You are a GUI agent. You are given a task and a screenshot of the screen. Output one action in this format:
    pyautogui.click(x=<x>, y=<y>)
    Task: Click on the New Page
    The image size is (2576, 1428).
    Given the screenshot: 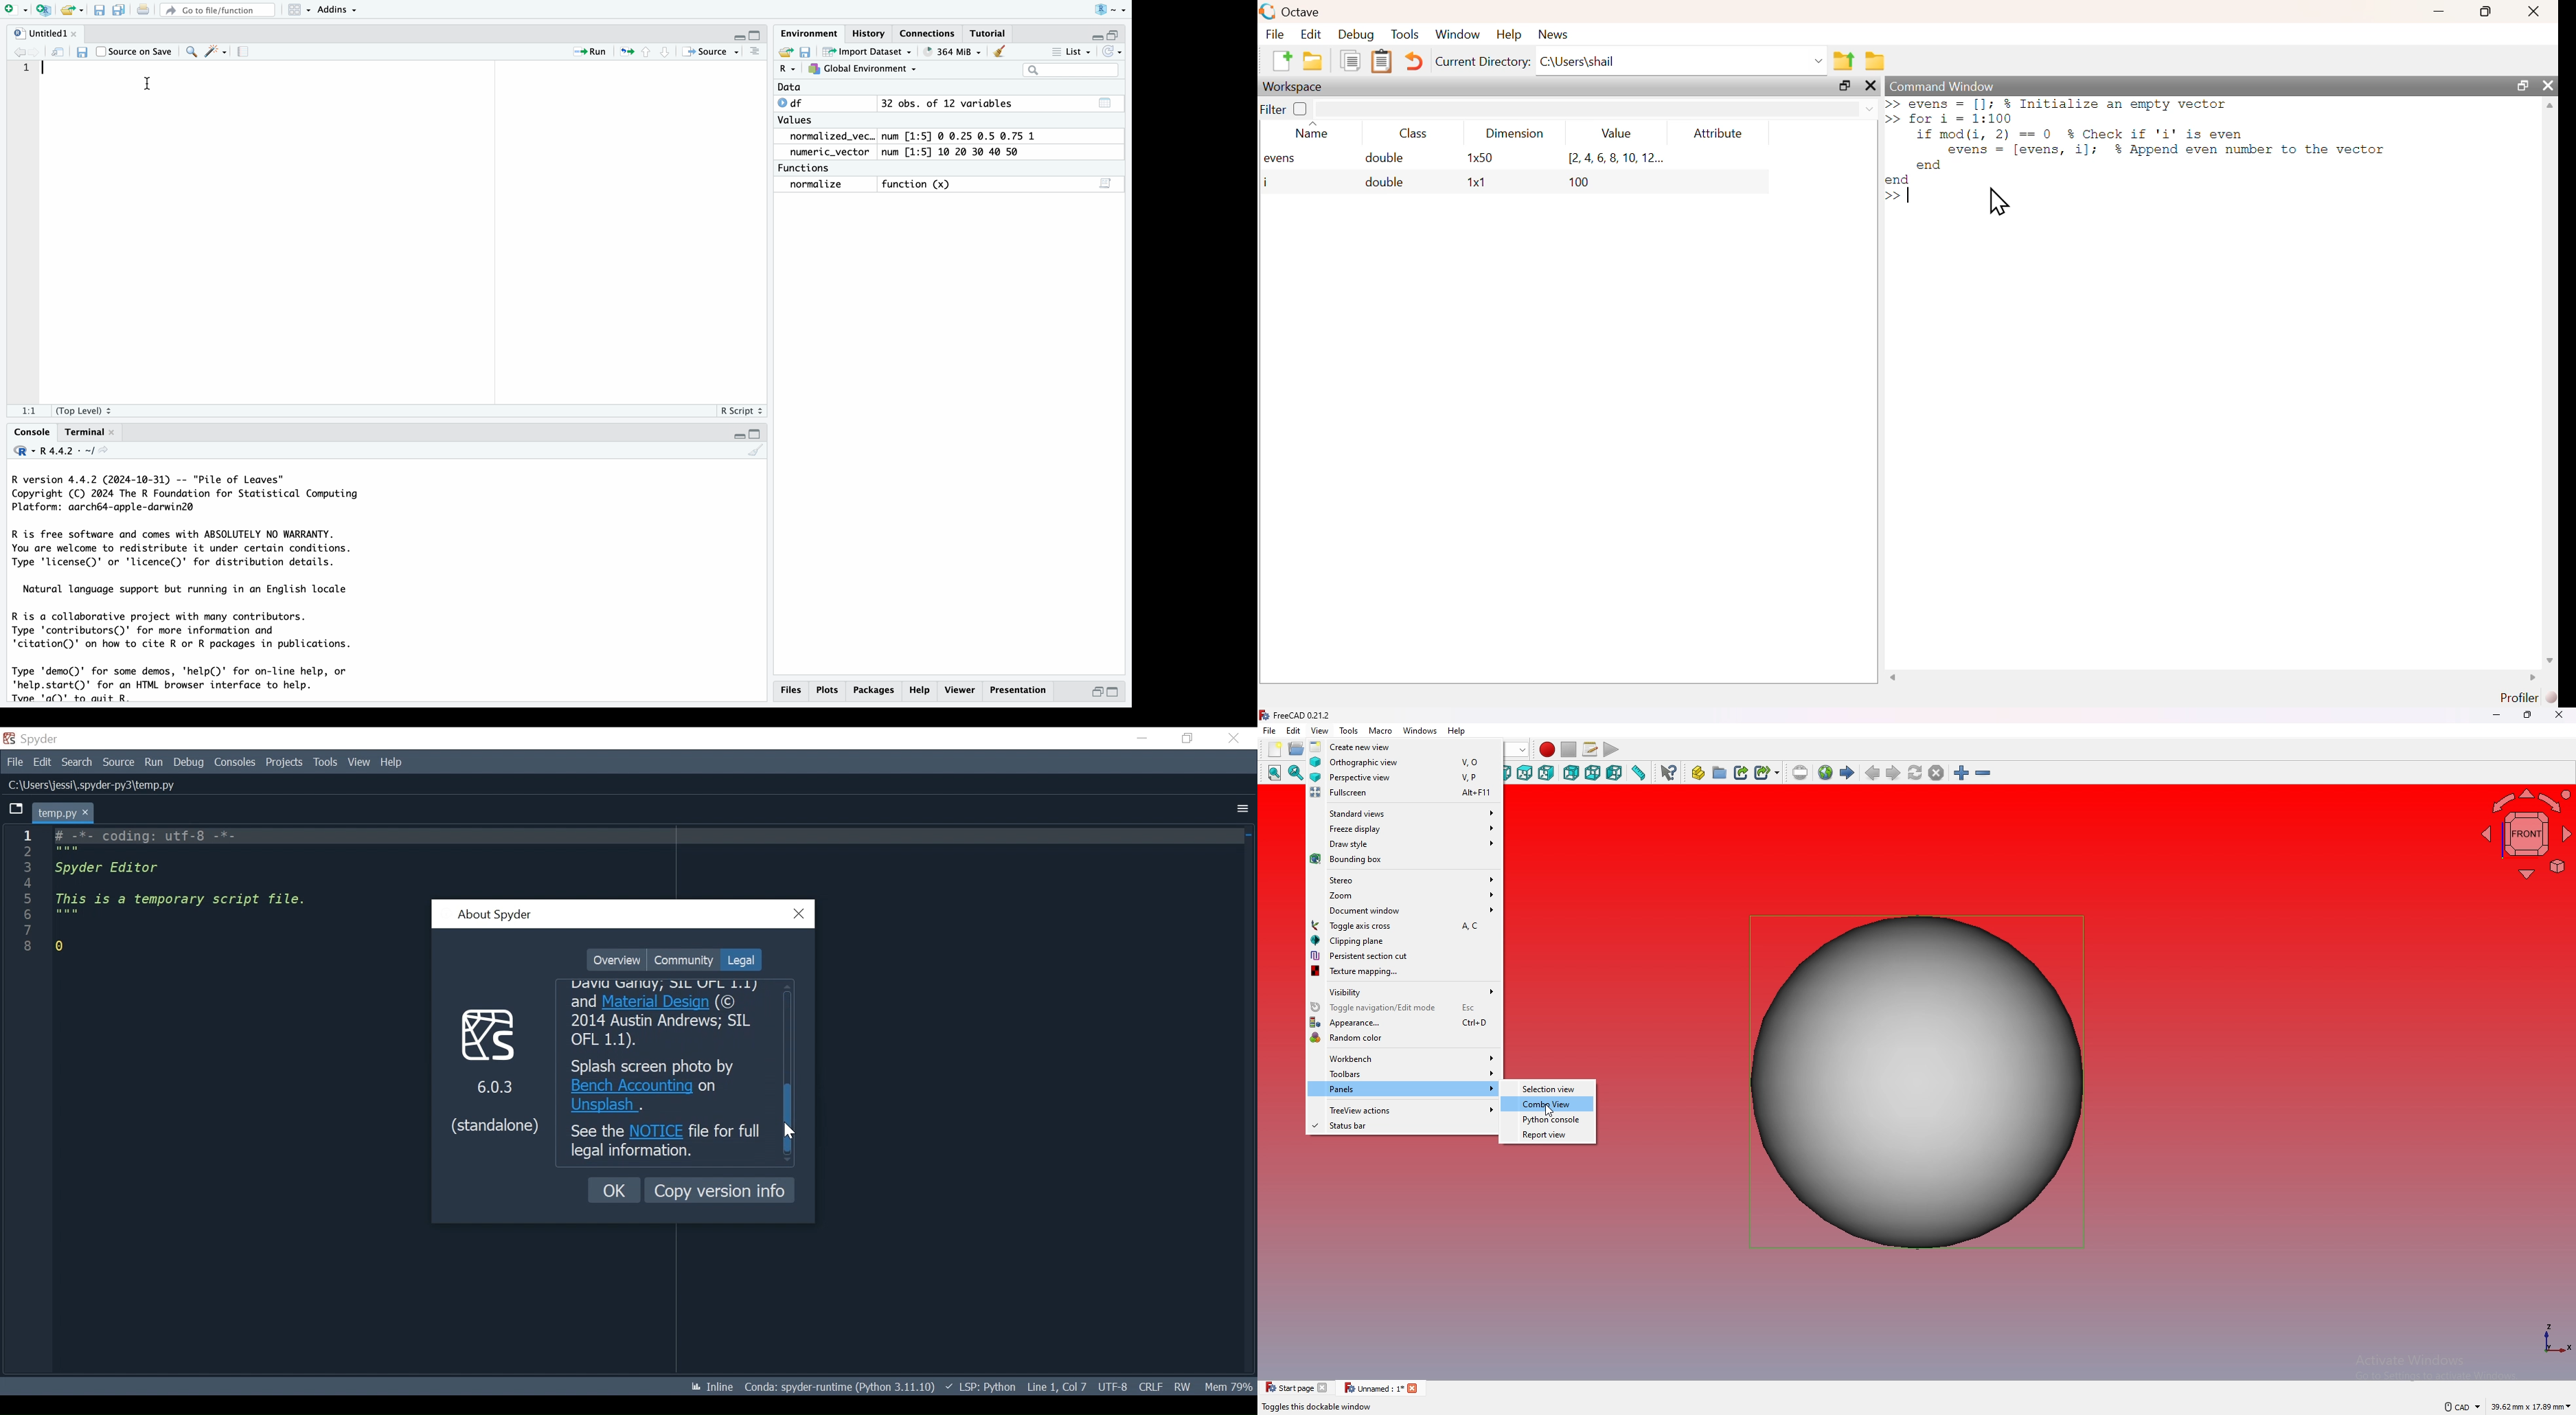 What is the action you would take?
    pyautogui.click(x=12, y=9)
    